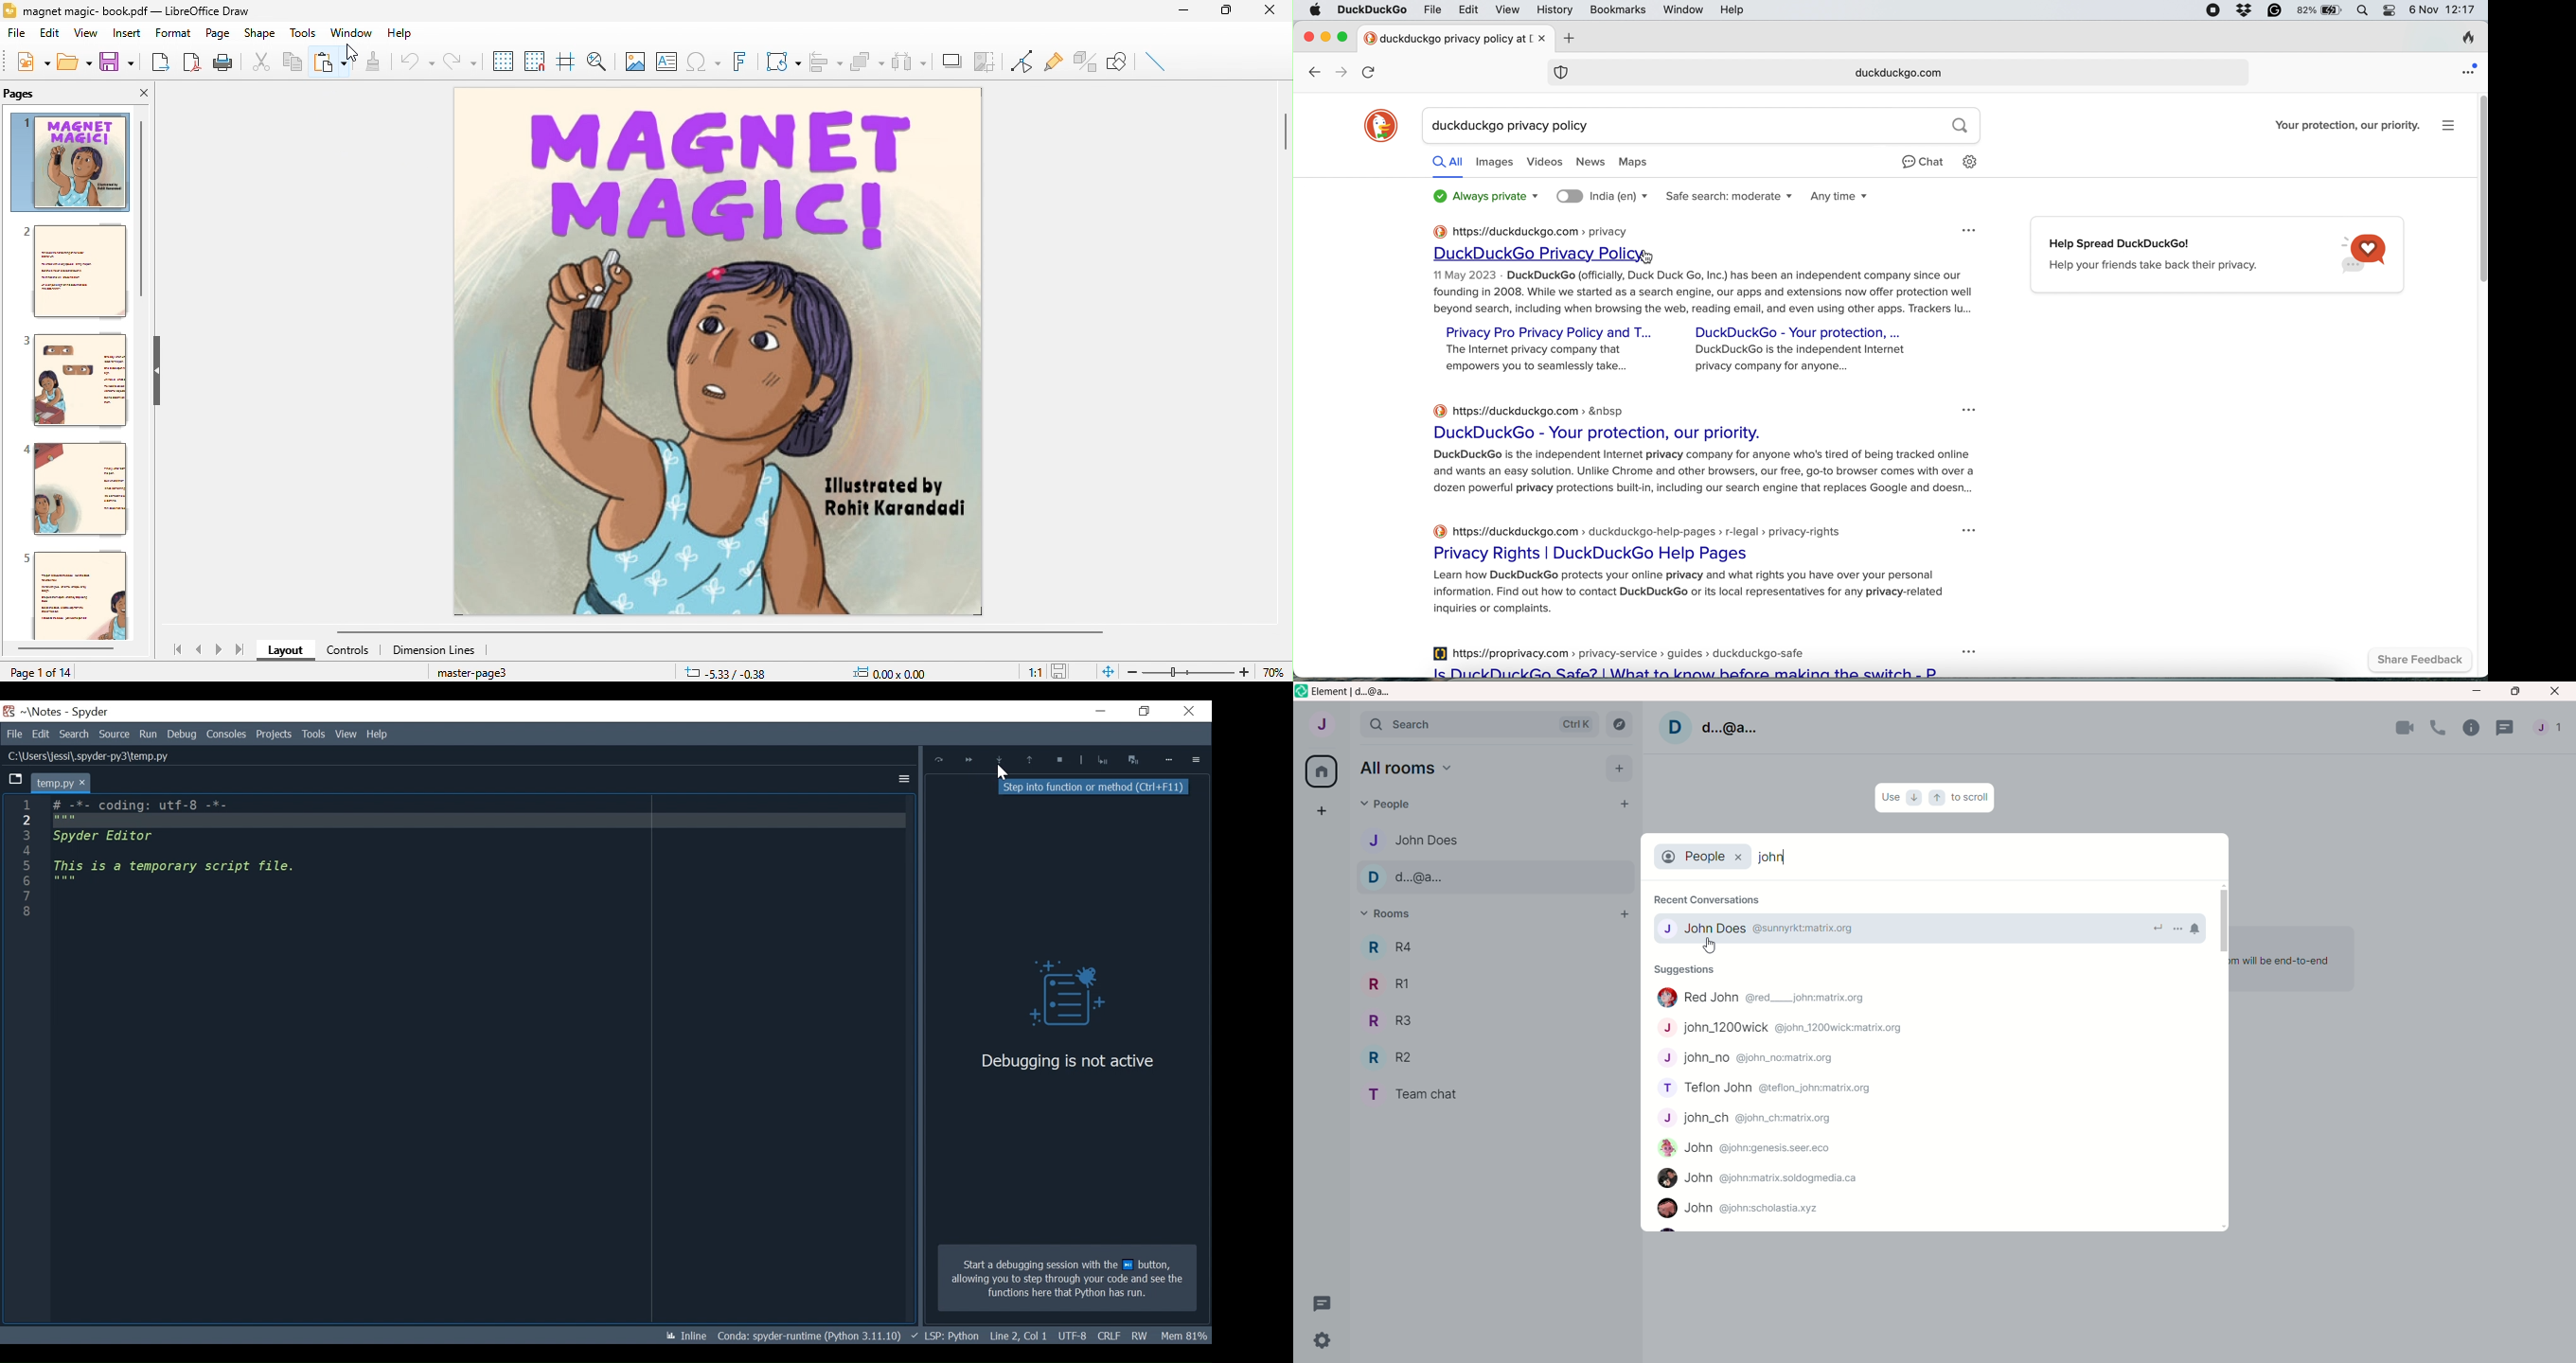 This screenshot has width=2576, height=1372. I want to click on d..@a.., so click(1411, 878).